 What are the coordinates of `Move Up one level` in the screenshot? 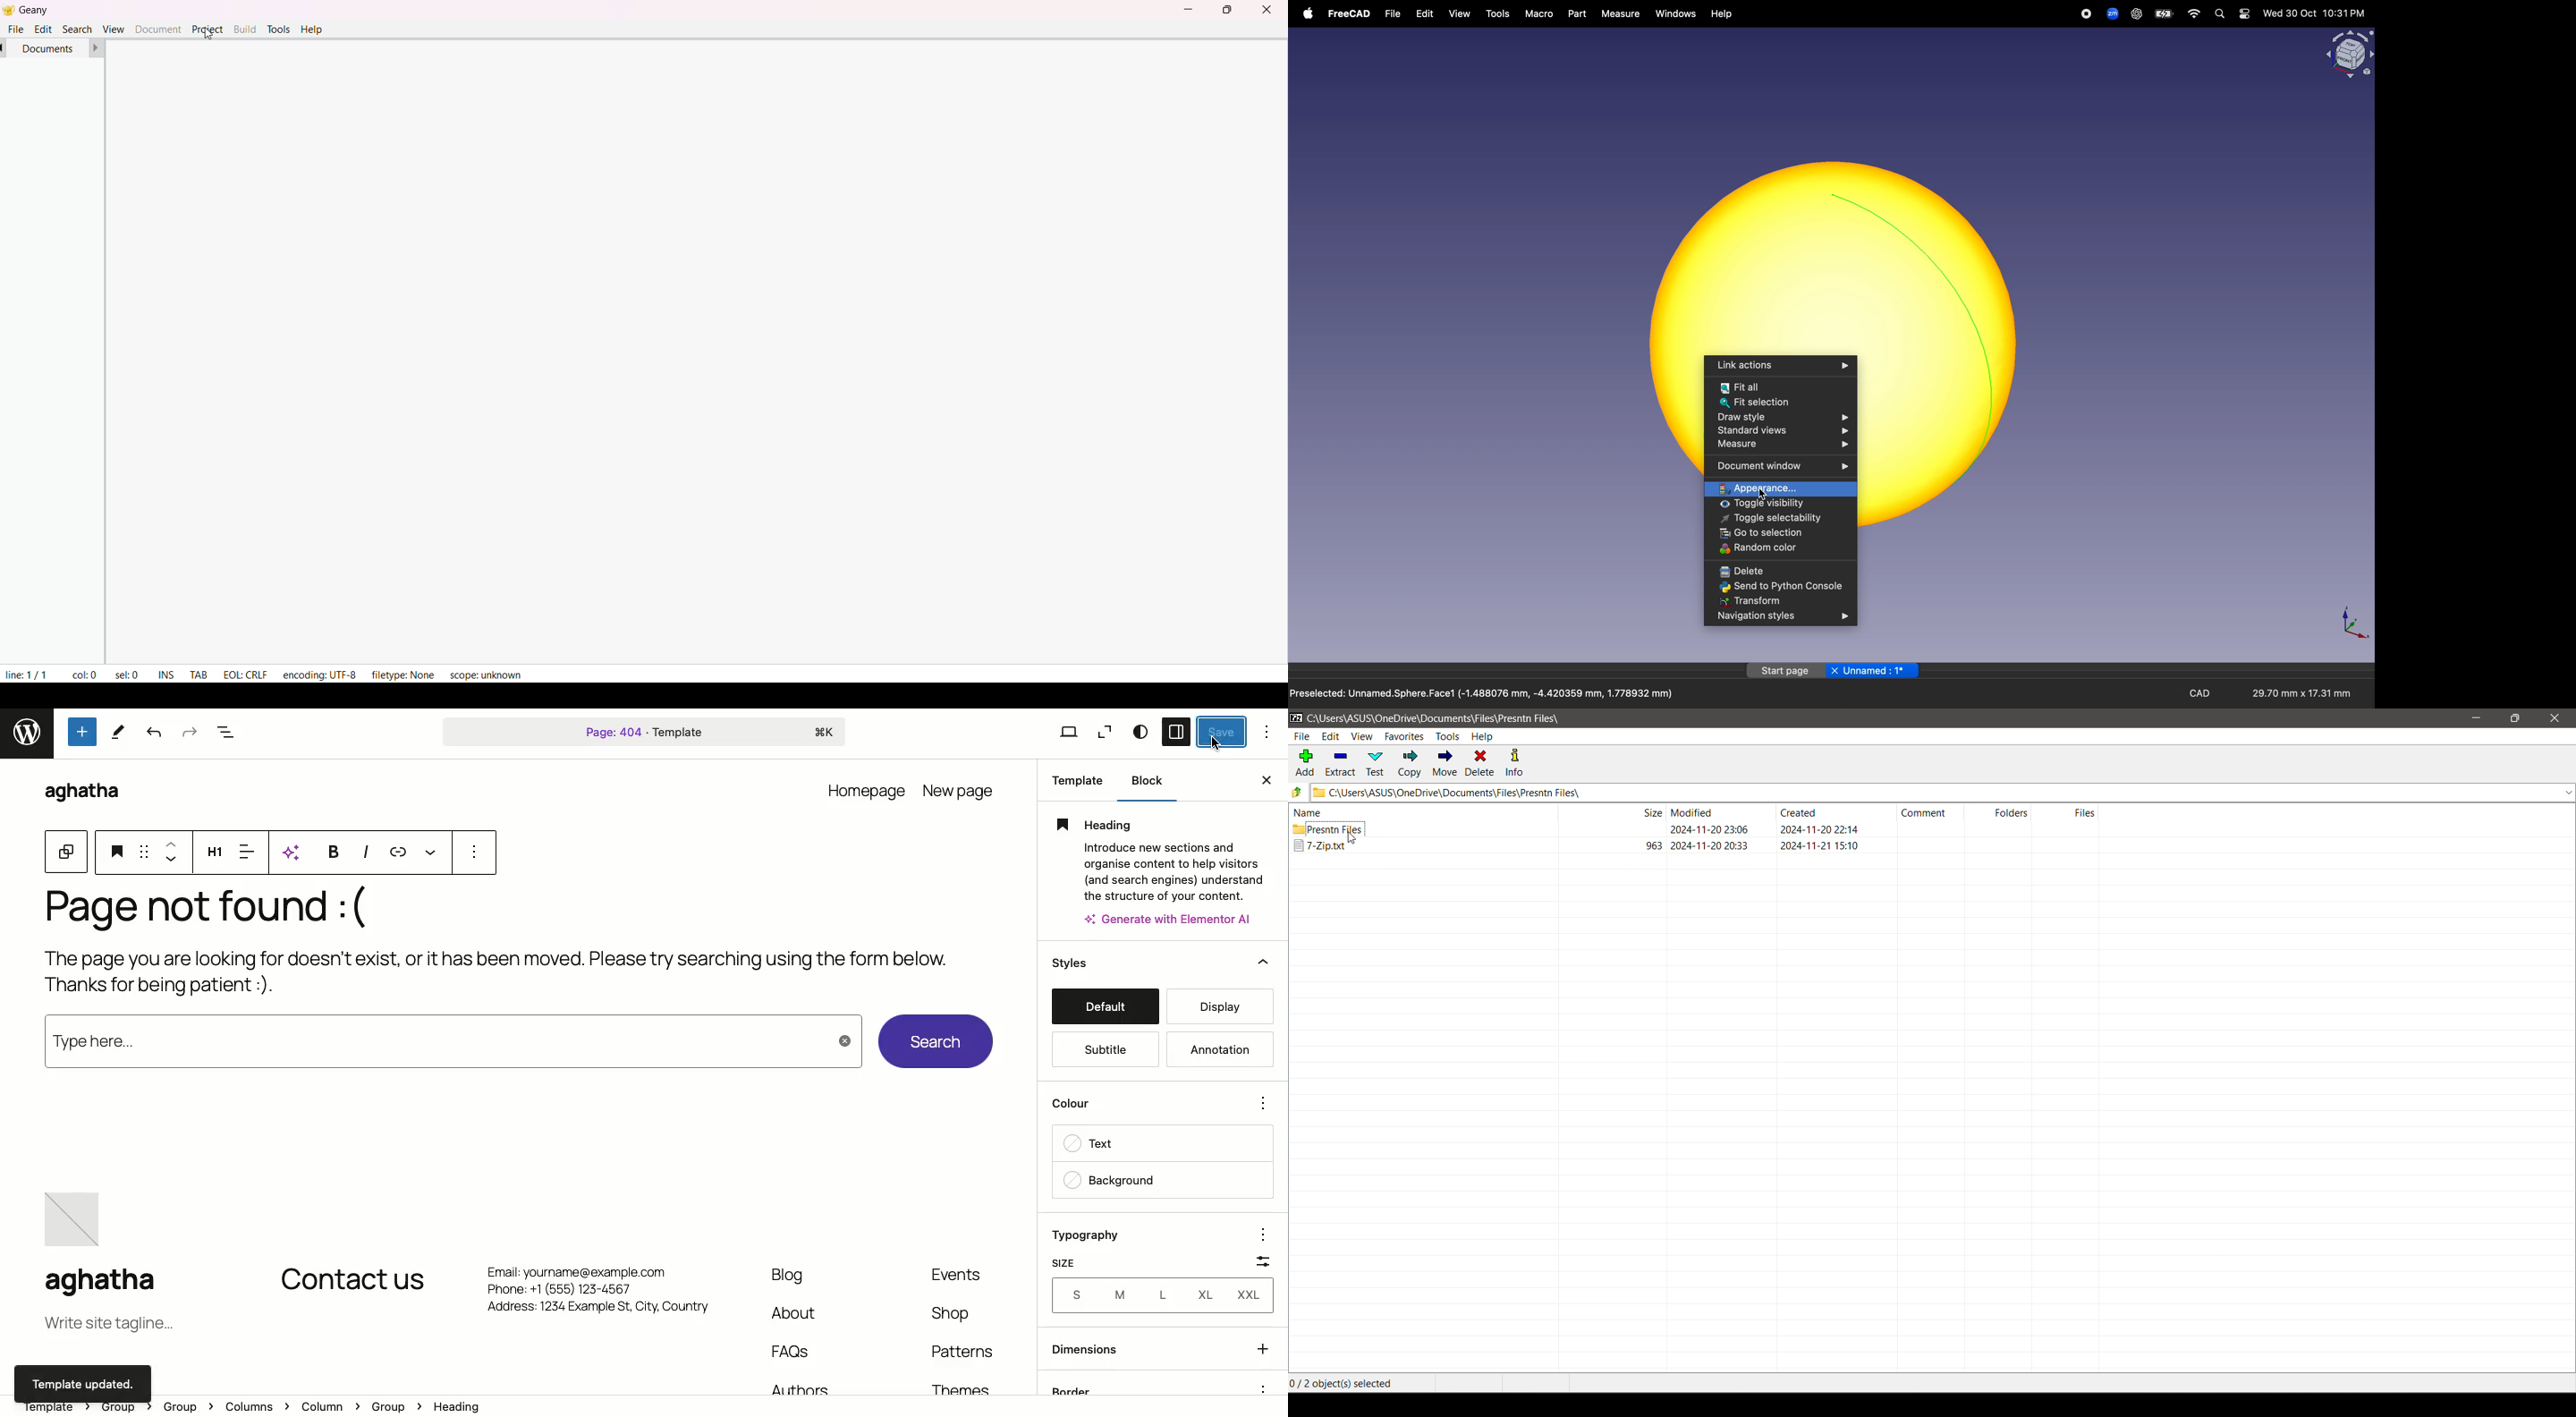 It's located at (1297, 792).